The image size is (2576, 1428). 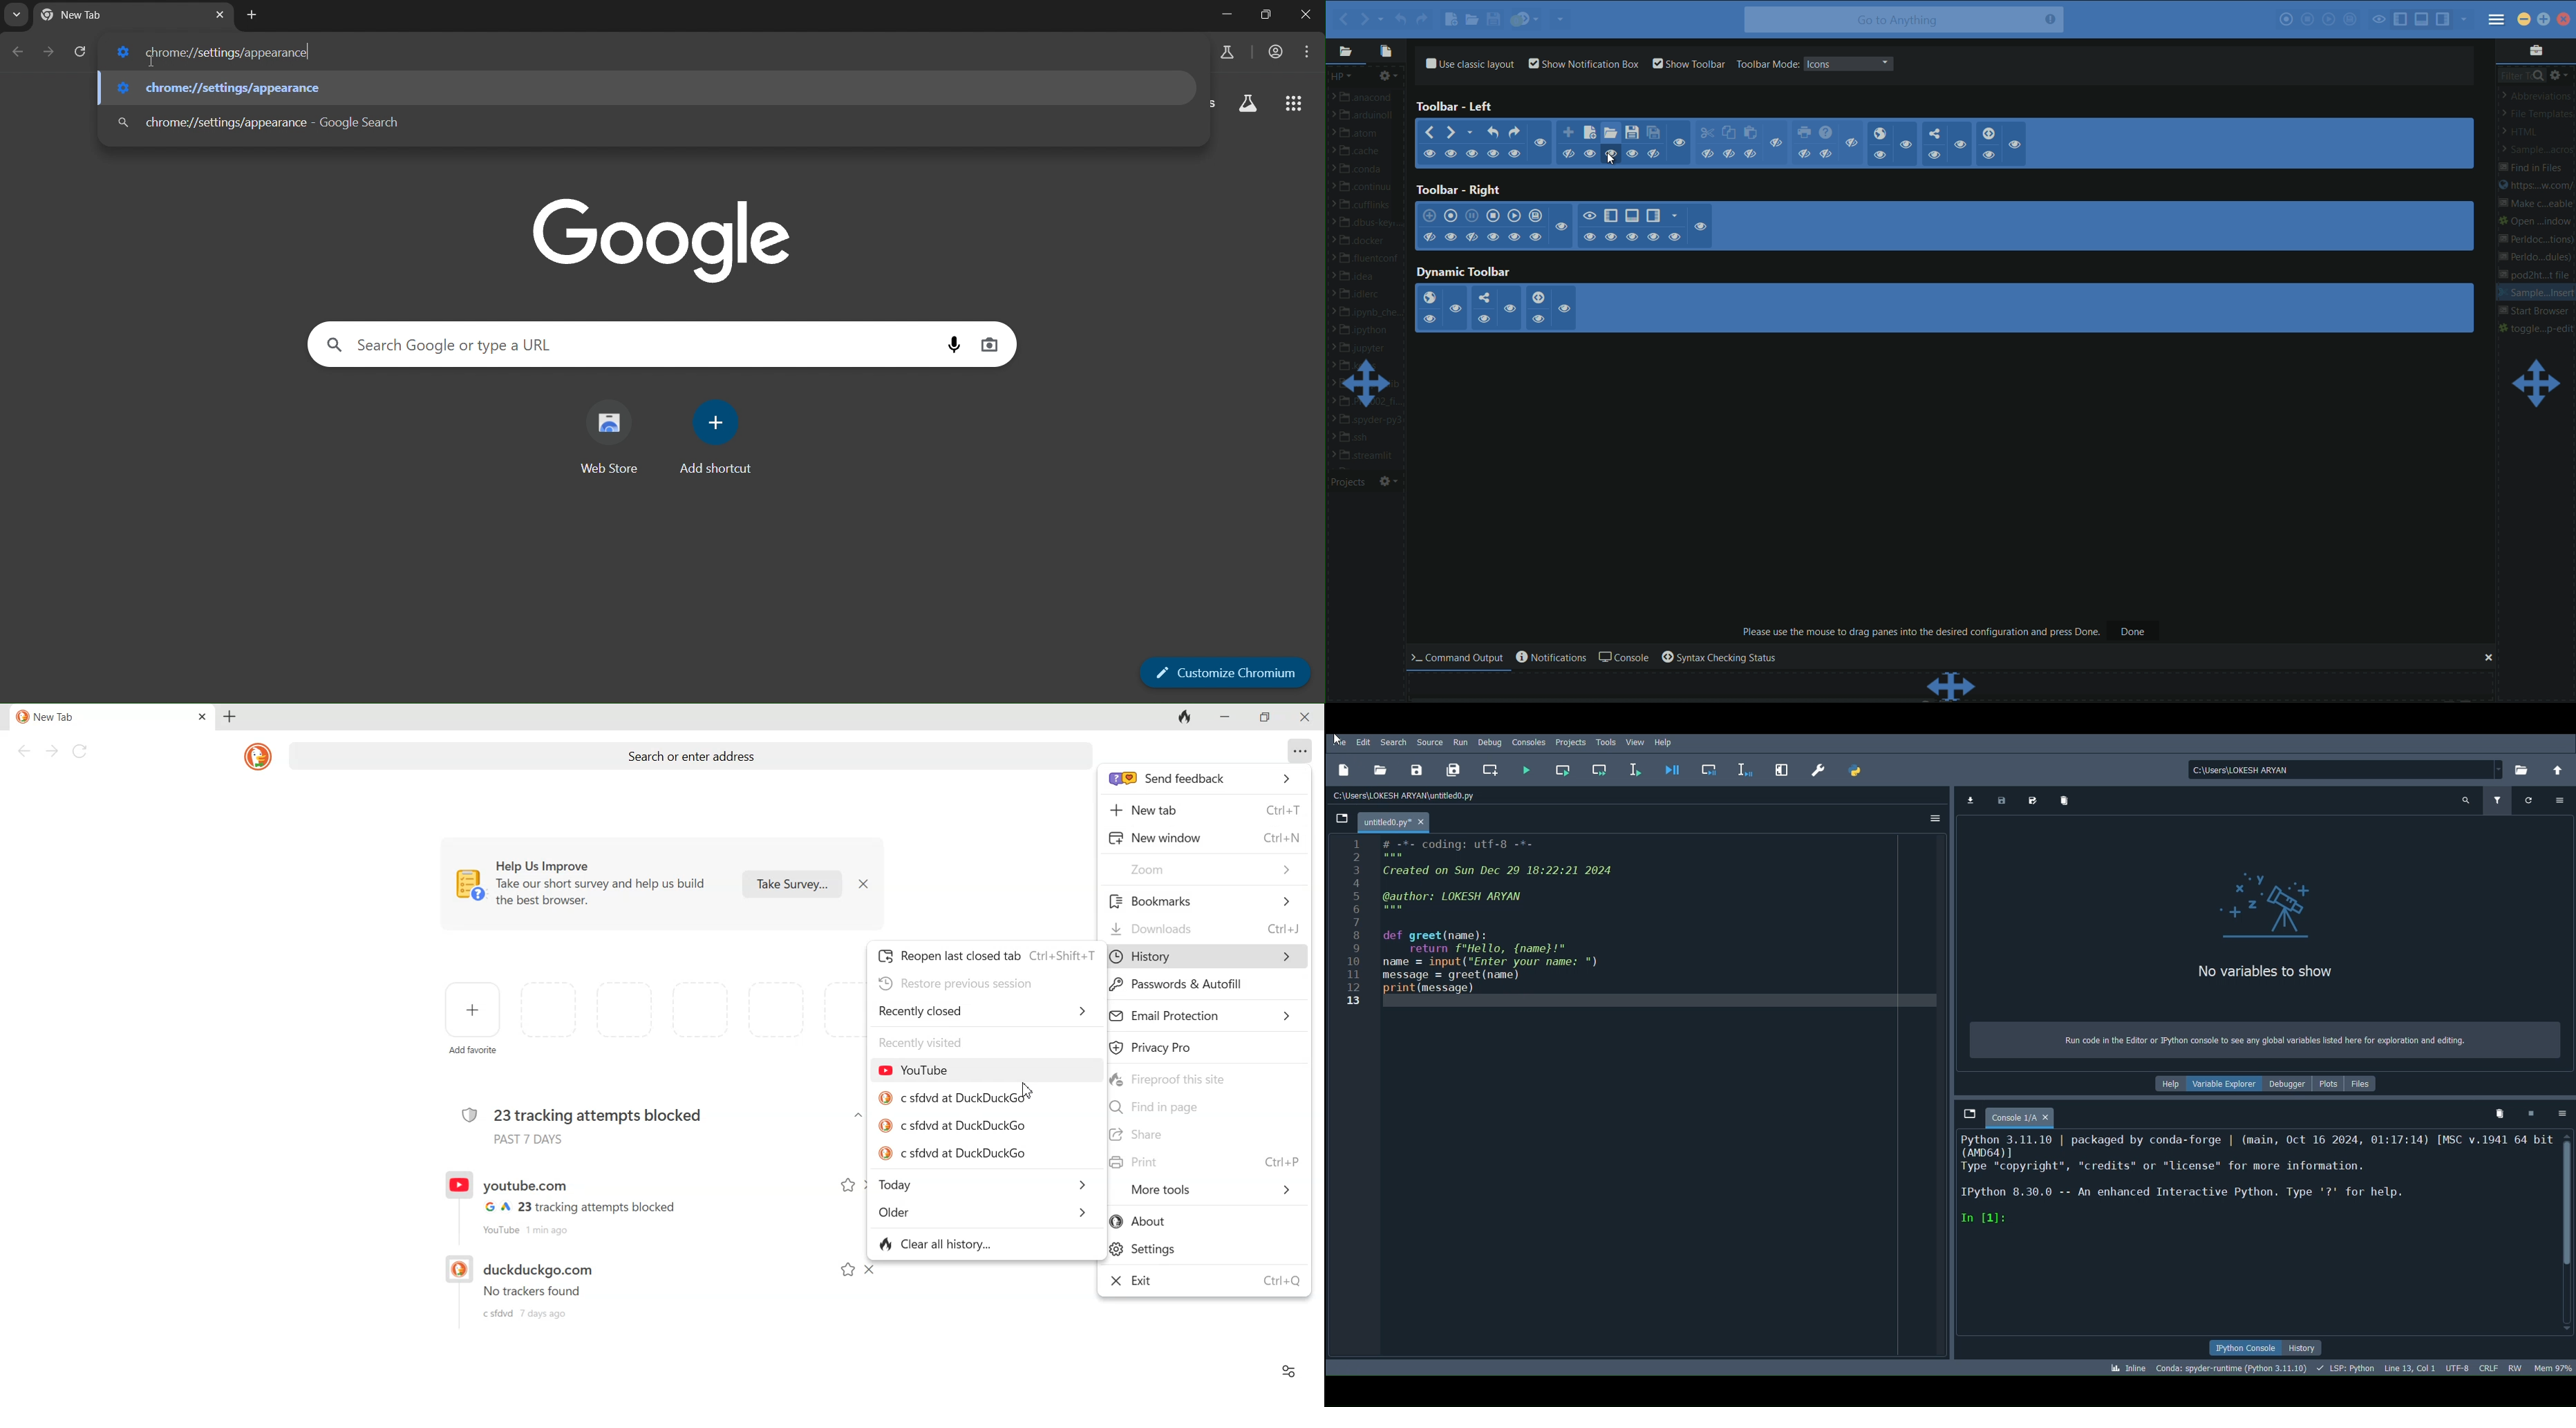 I want to click on Options, so click(x=2562, y=1115).